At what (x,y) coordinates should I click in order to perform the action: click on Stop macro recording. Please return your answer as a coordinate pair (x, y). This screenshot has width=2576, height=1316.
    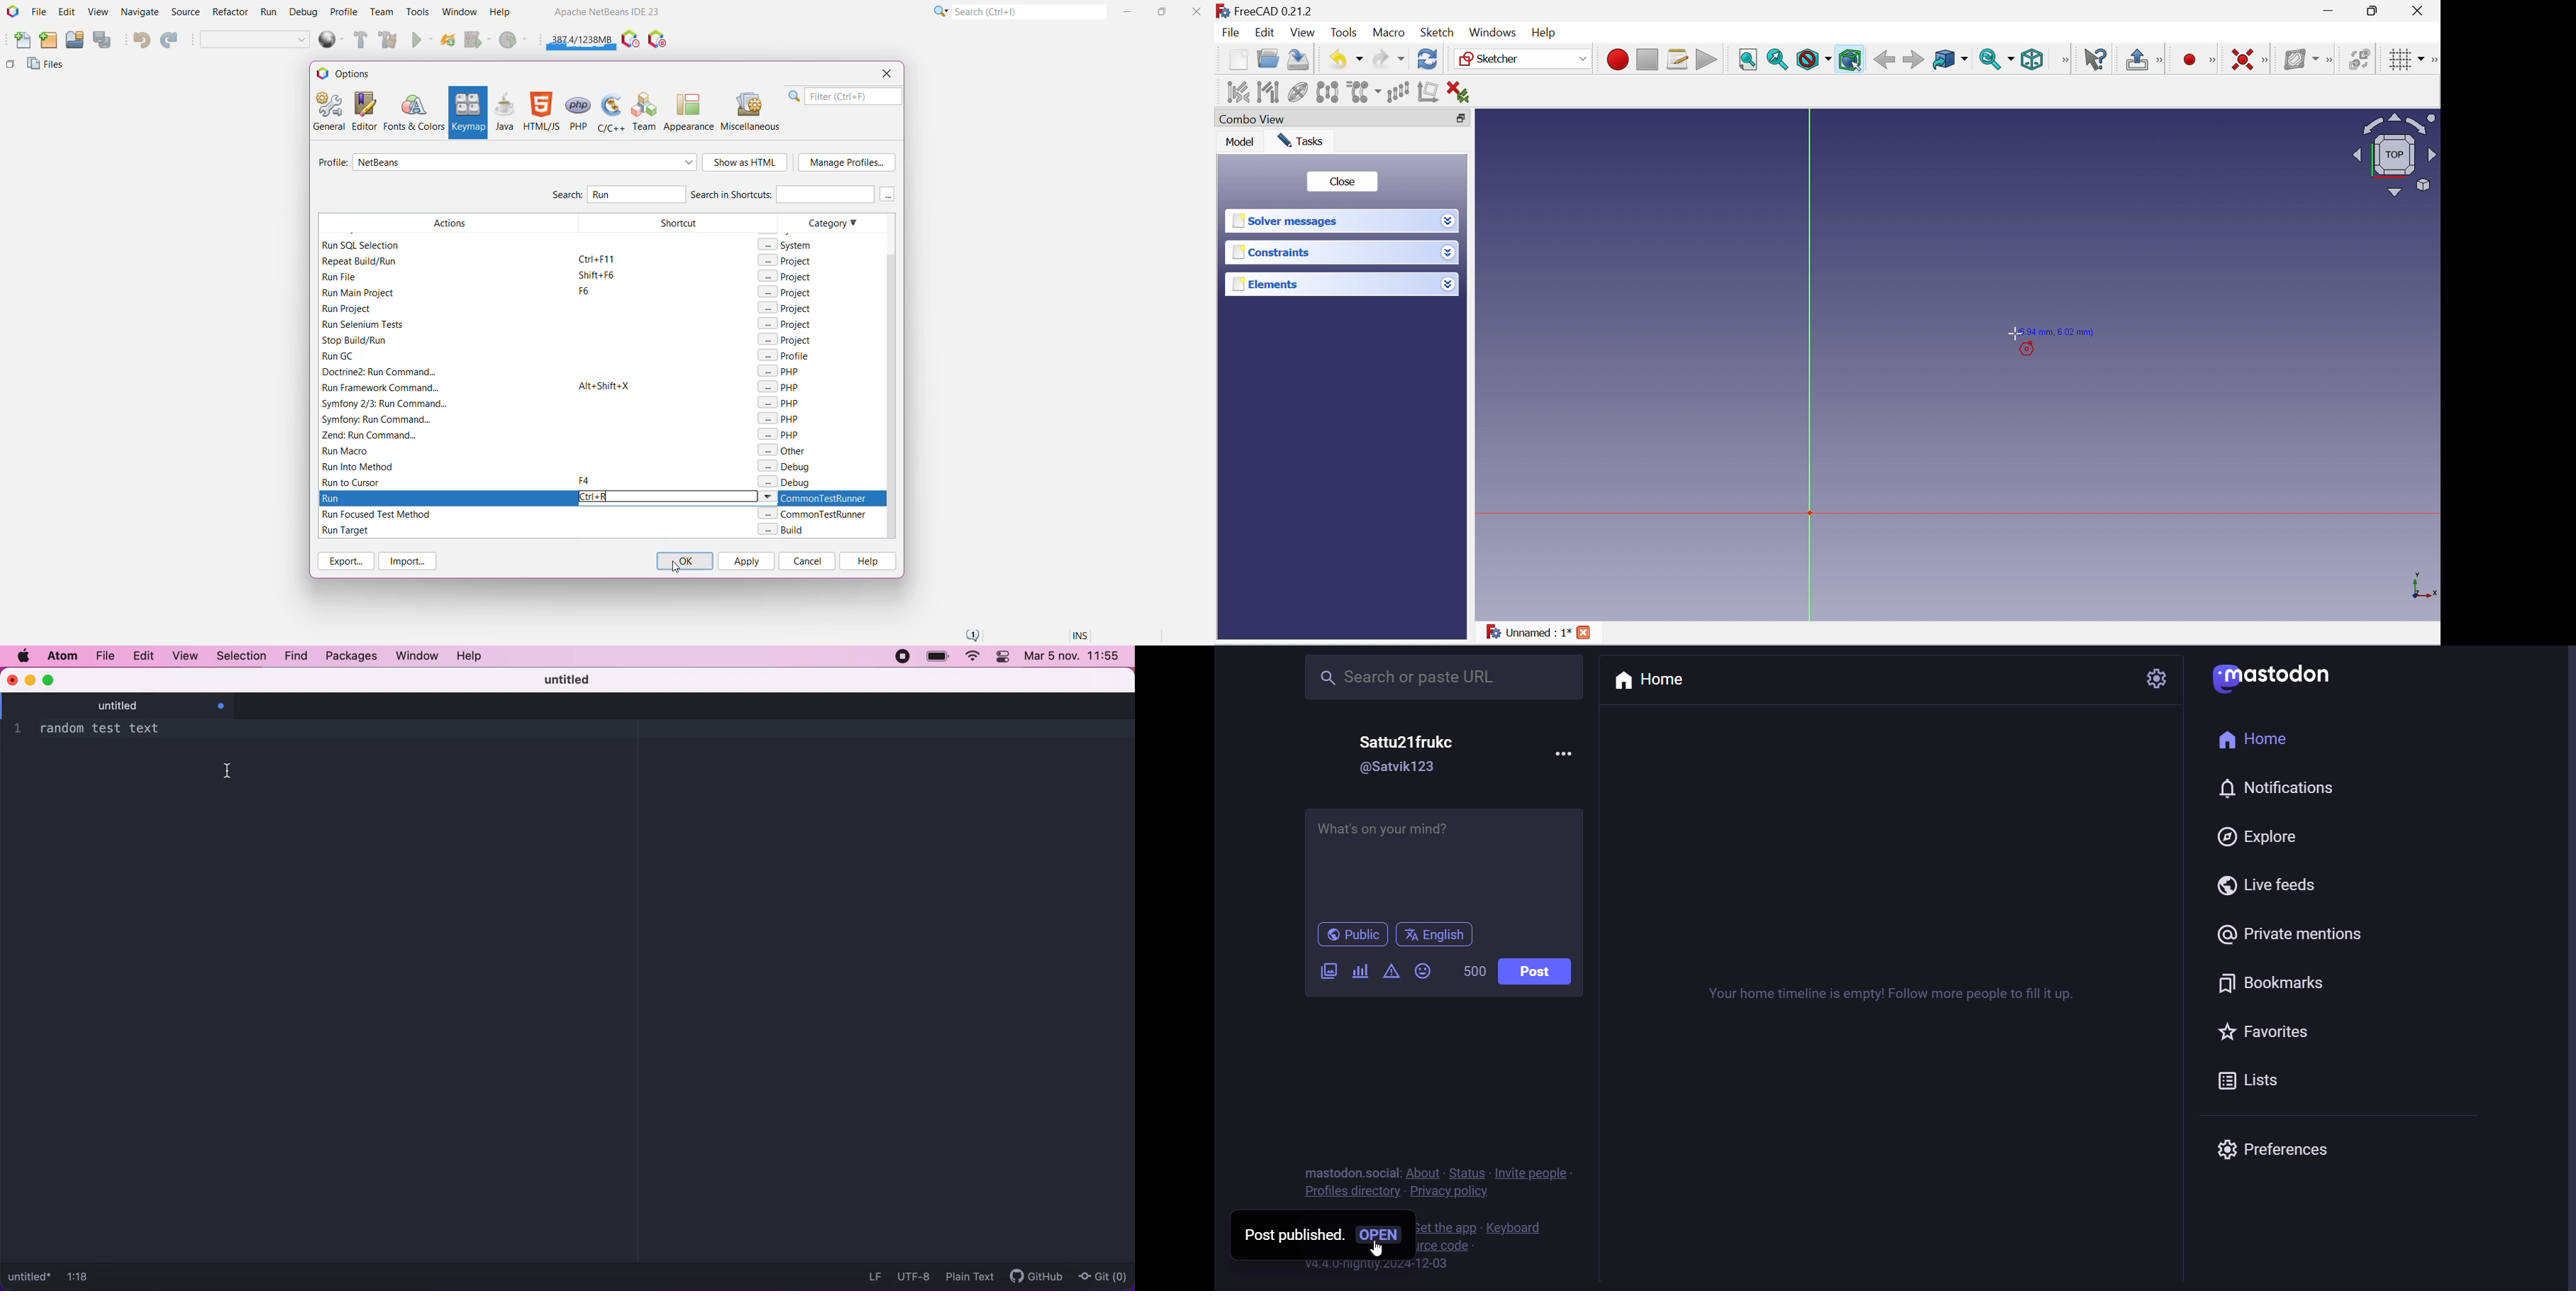
    Looking at the image, I should click on (1647, 59).